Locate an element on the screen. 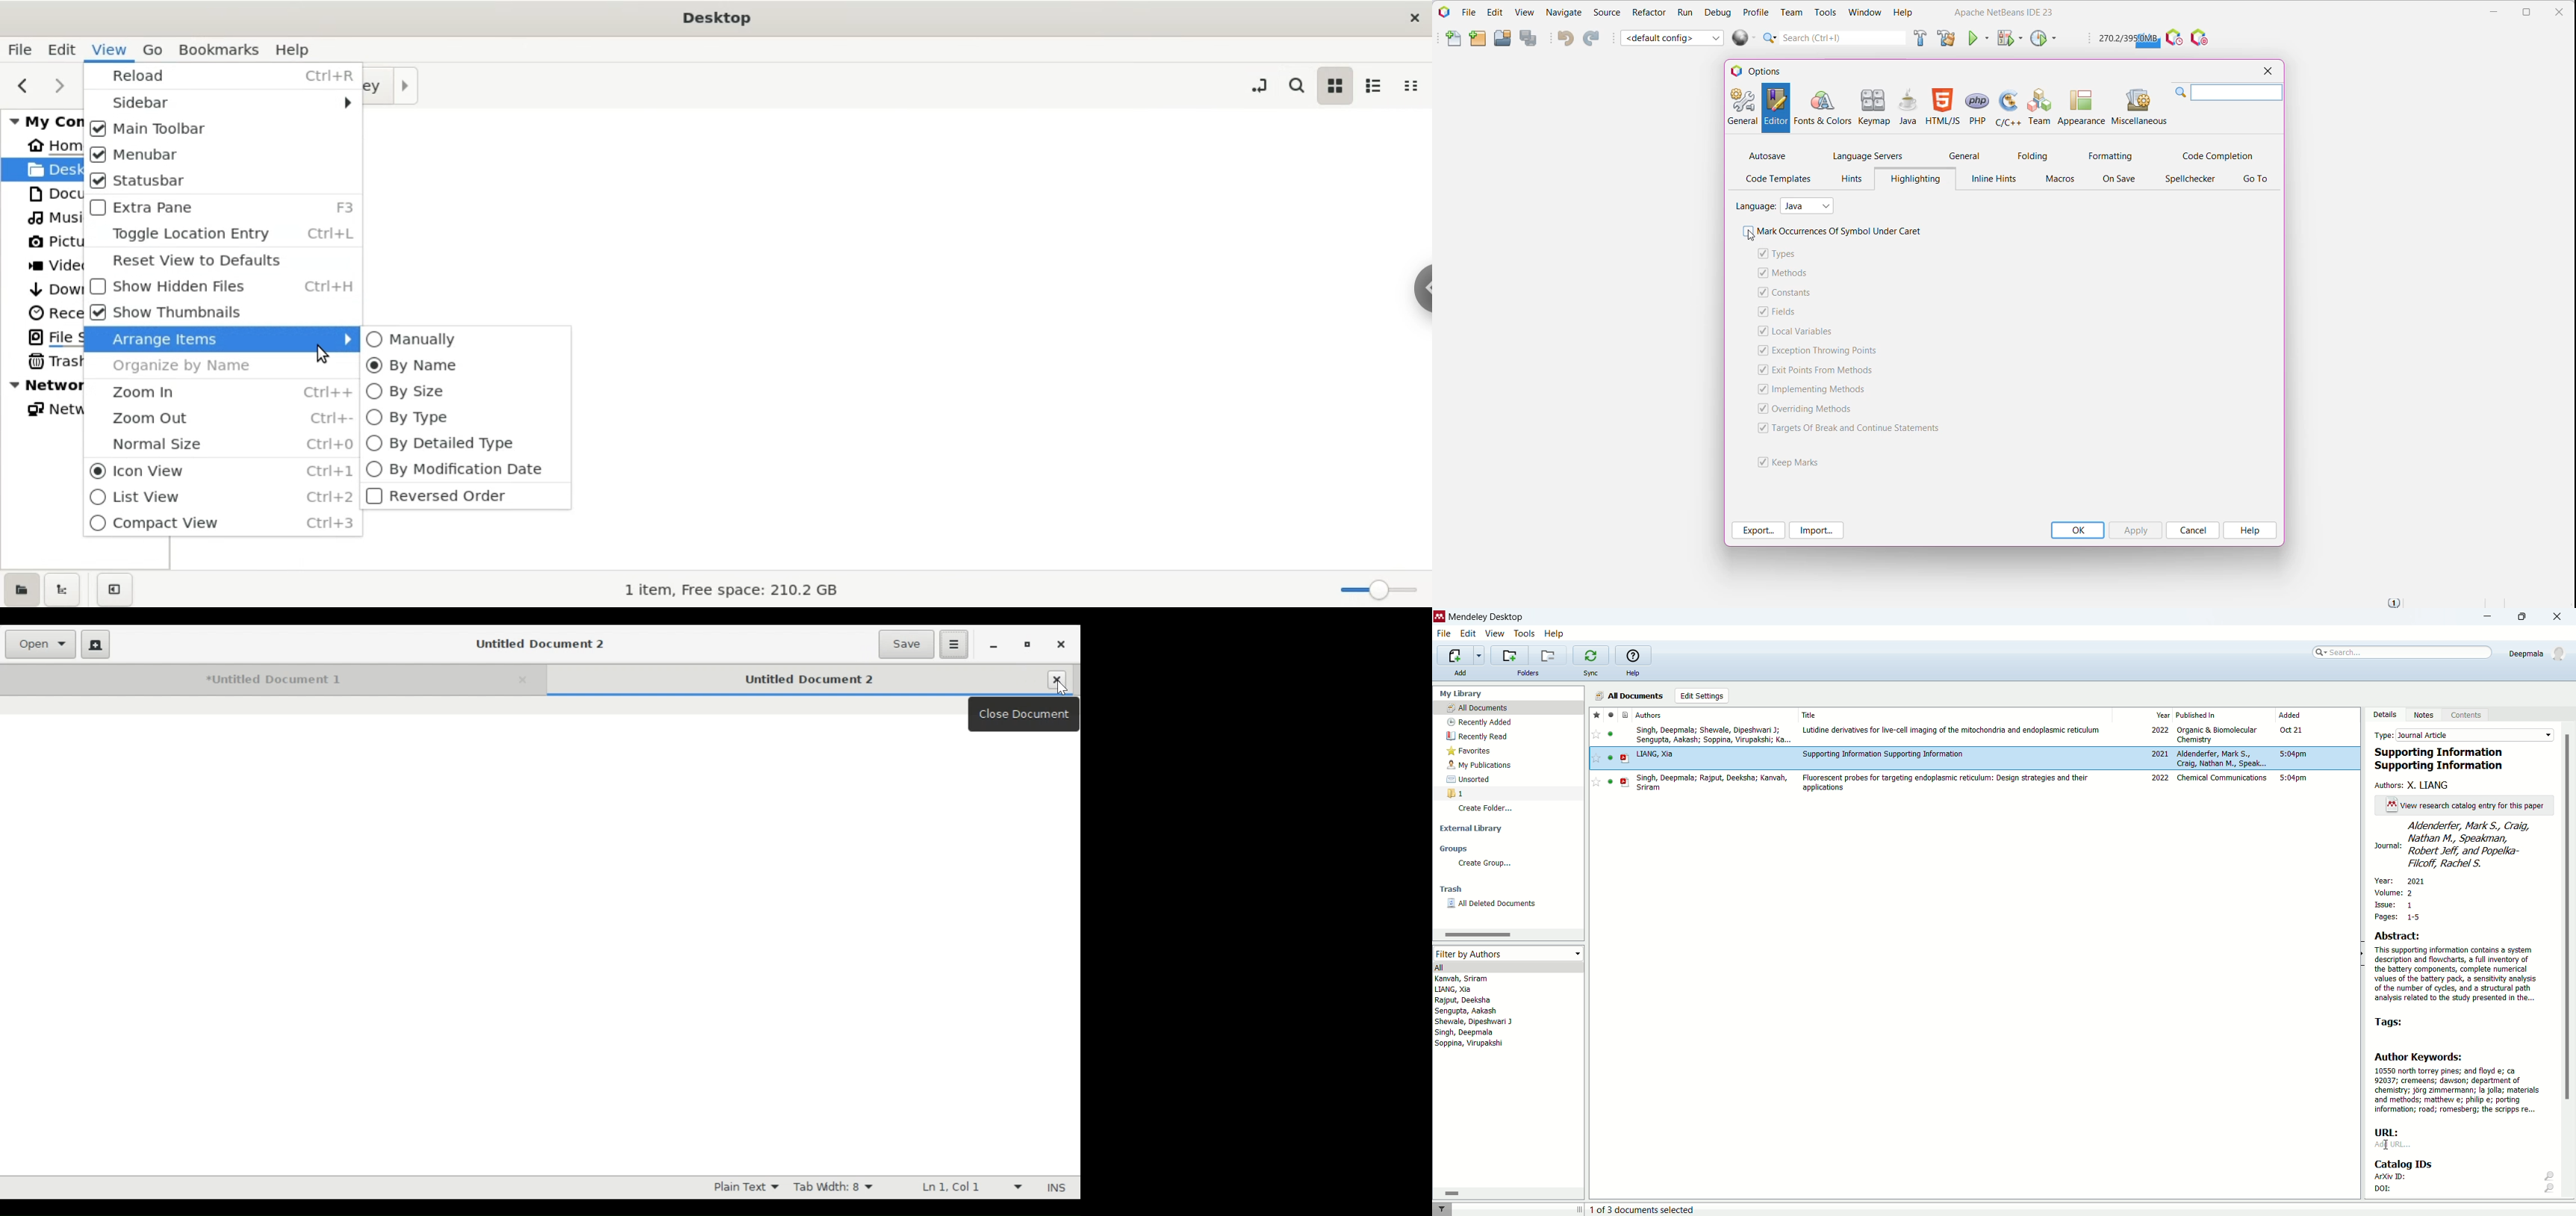 The height and width of the screenshot is (1232, 2576). Abstract:This supporting information contains a system description and flowcharts, a full inventory of the battery components, complete numerical values of the battery pack, a sensitivity analysis of the number of cycles, and a structural path analysis related to the study presented in the... is located at coordinates (2456, 967).